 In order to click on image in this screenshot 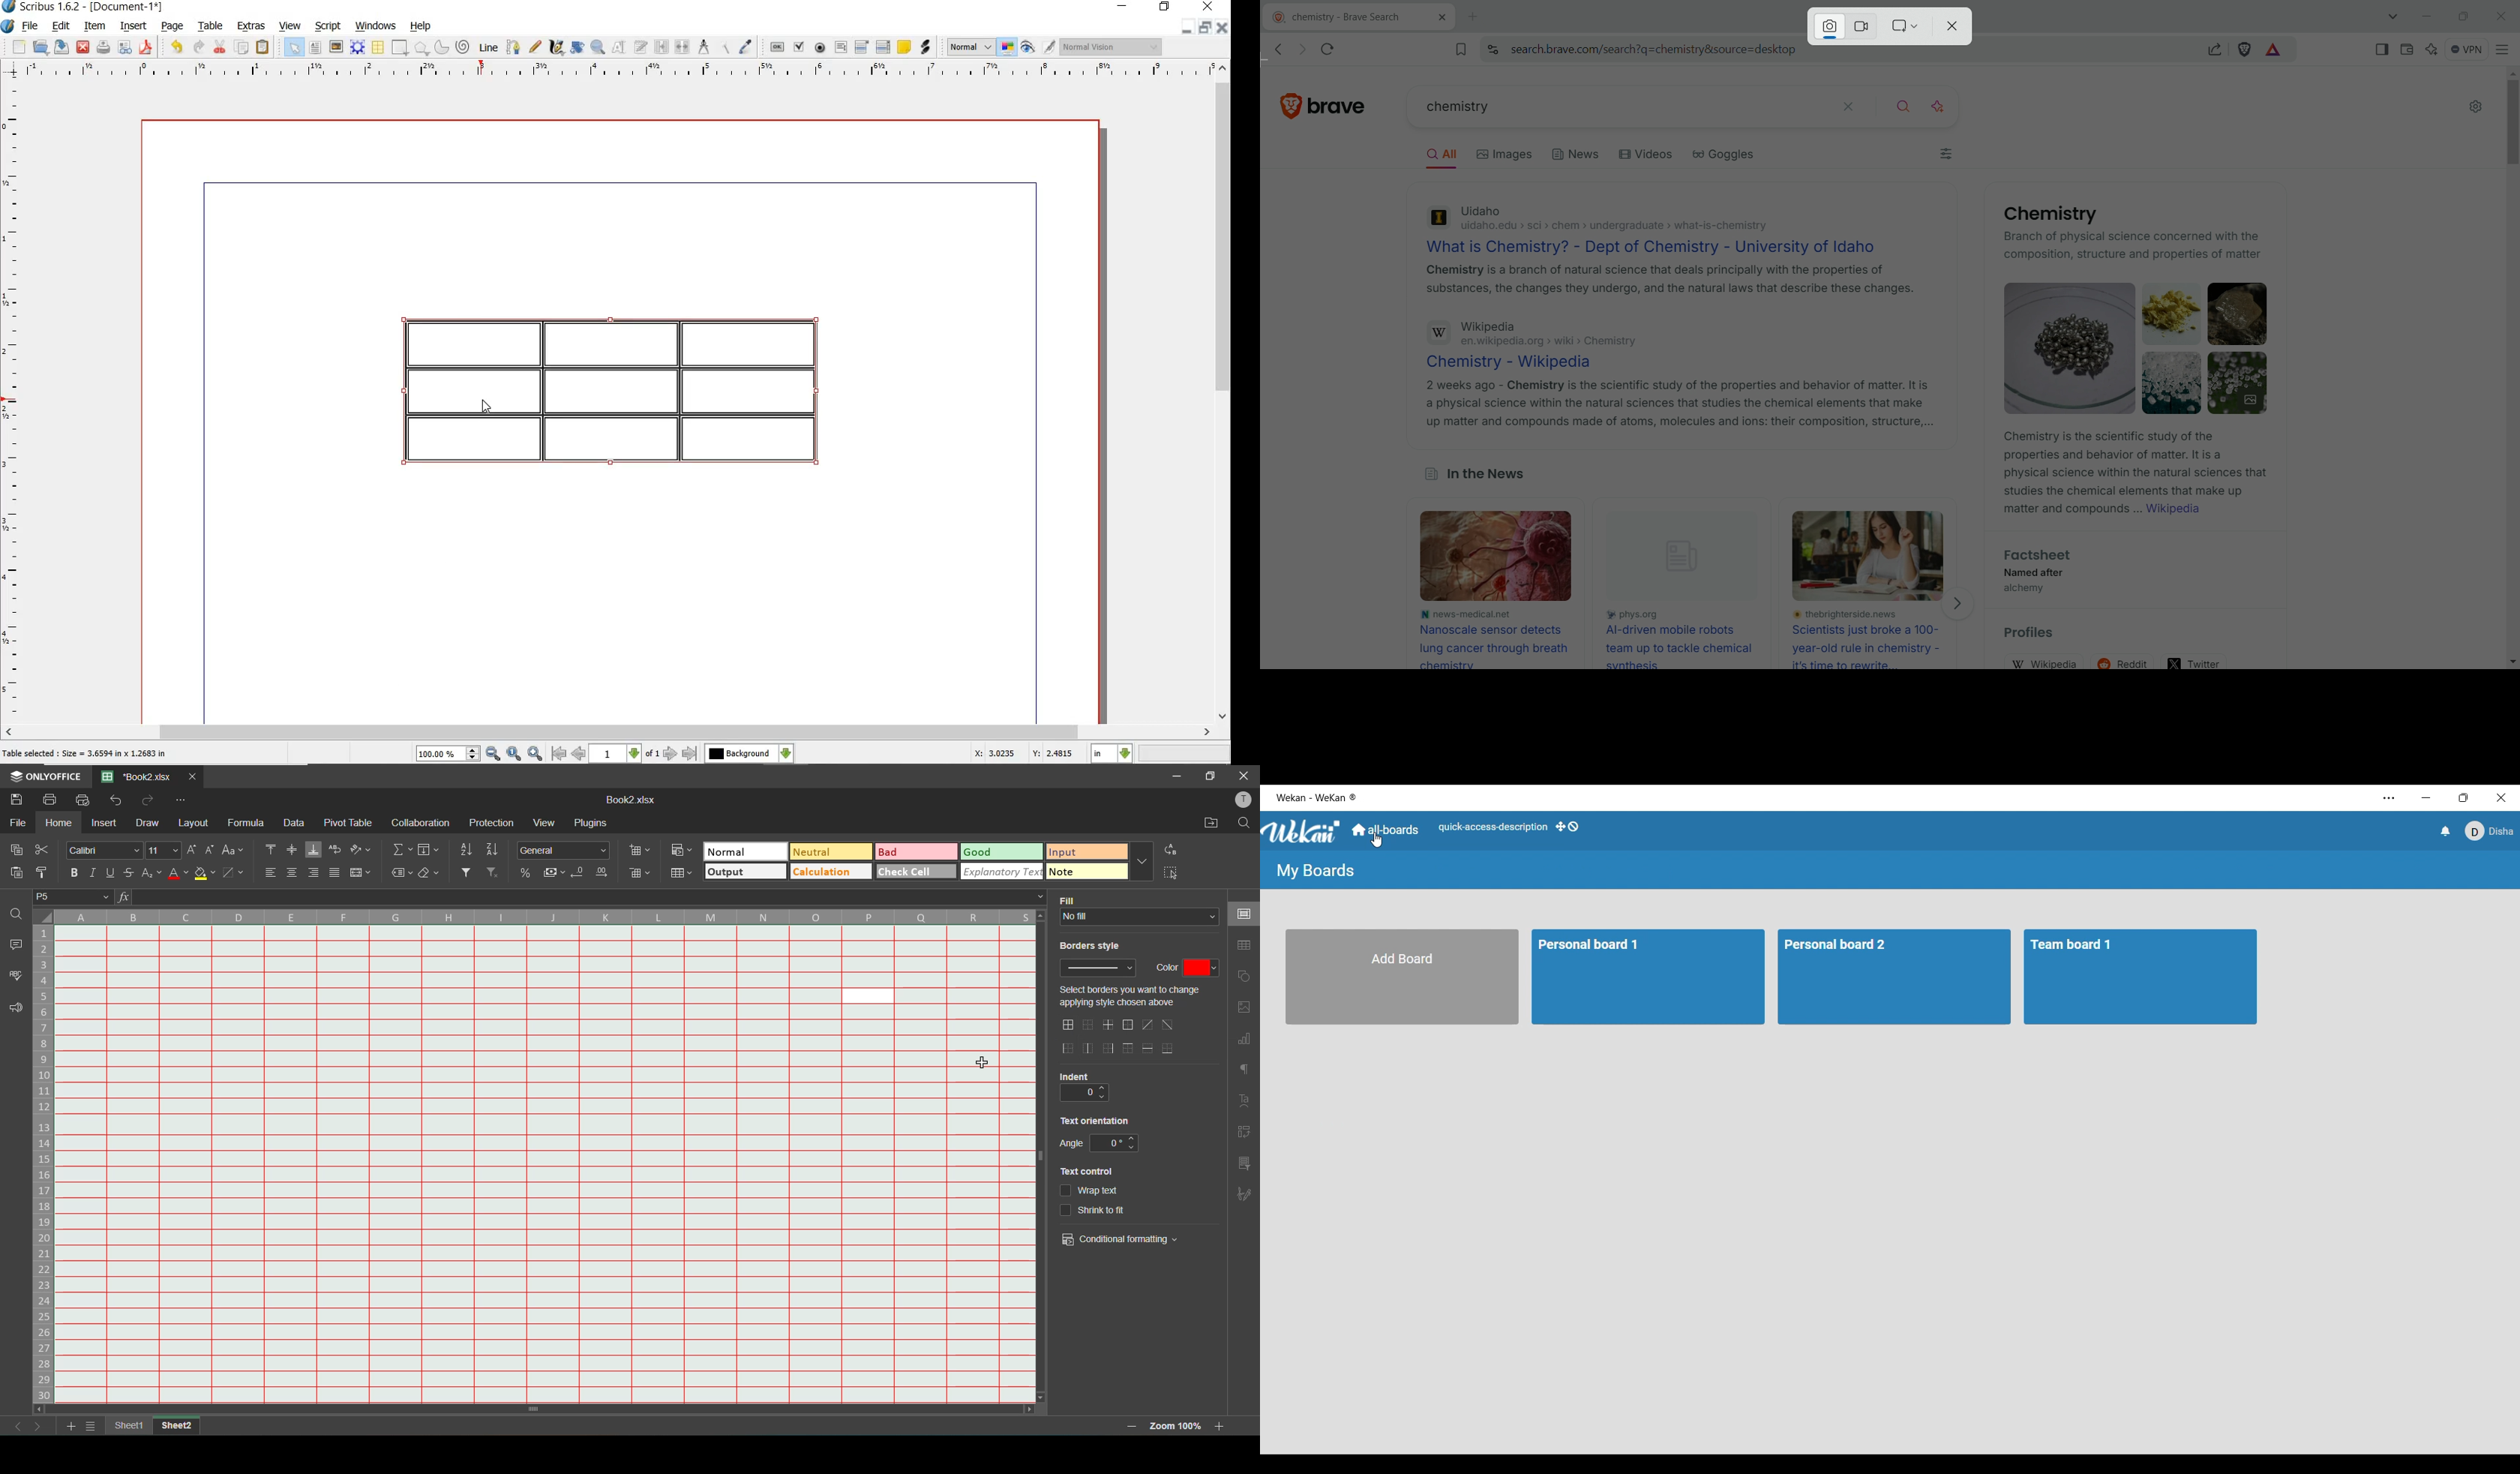, I will do `click(1872, 556)`.